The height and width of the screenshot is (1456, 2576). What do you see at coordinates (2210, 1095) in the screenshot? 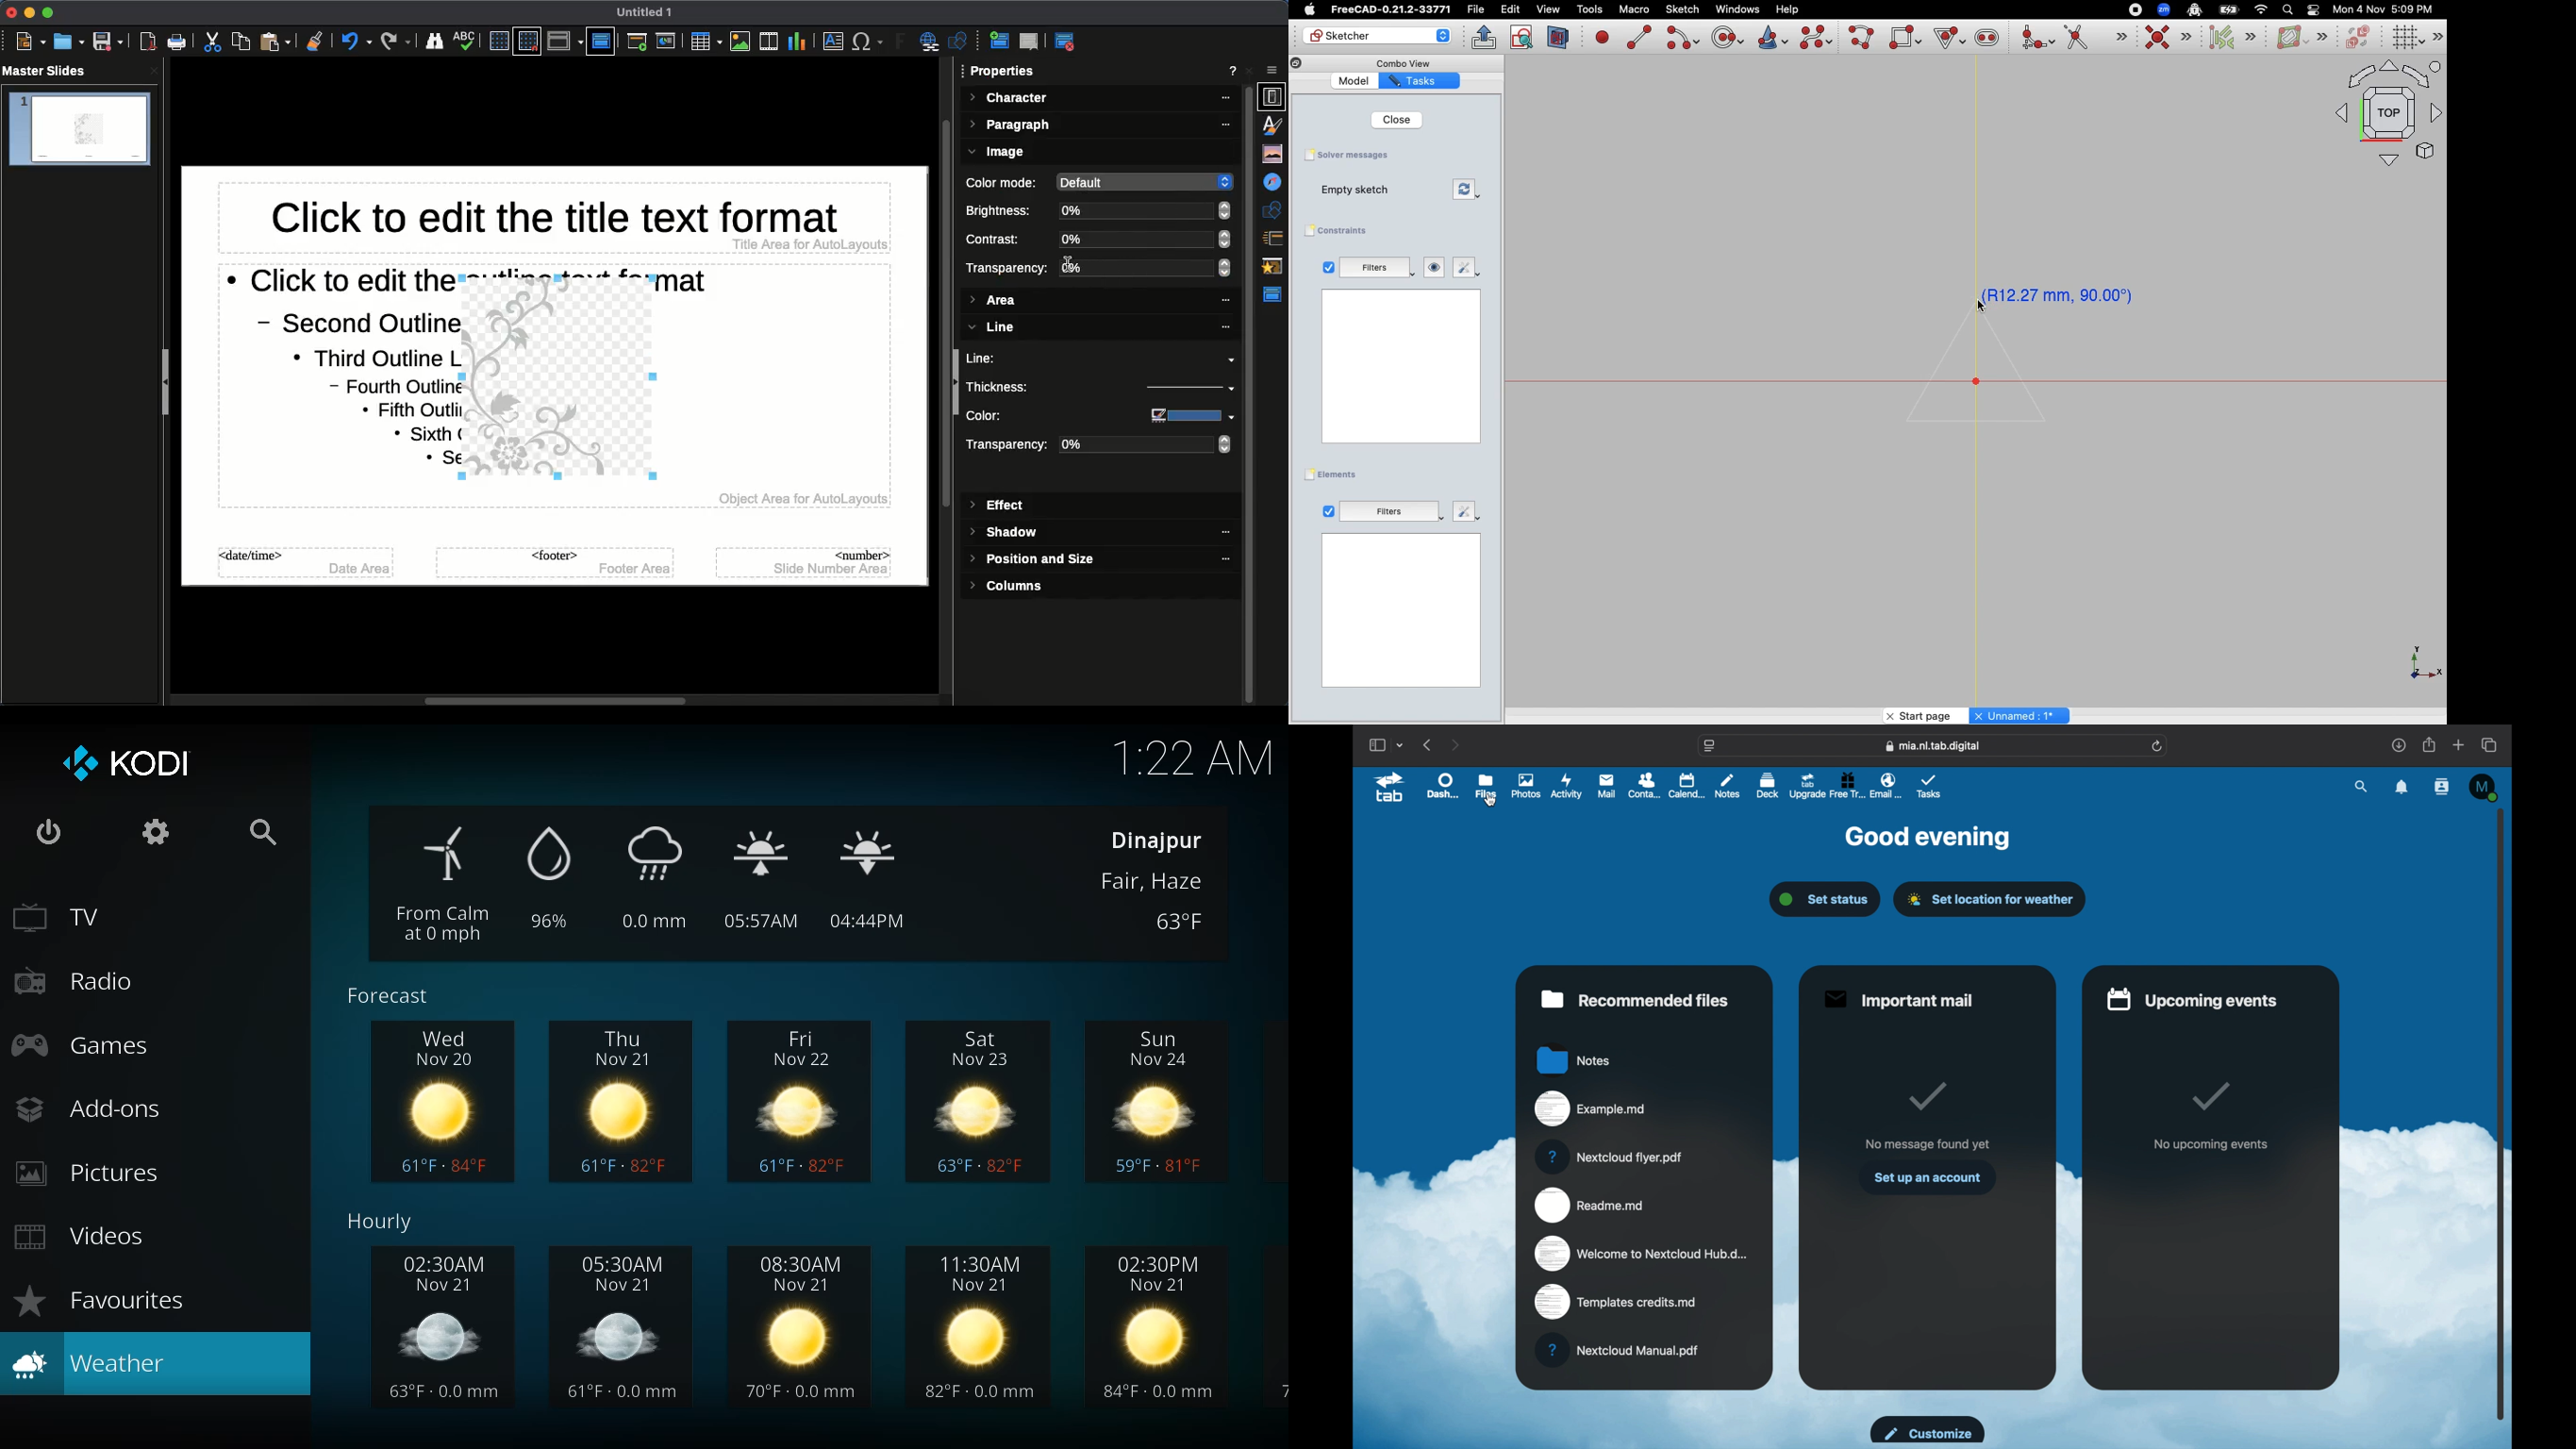
I see `tick mark` at bounding box center [2210, 1095].